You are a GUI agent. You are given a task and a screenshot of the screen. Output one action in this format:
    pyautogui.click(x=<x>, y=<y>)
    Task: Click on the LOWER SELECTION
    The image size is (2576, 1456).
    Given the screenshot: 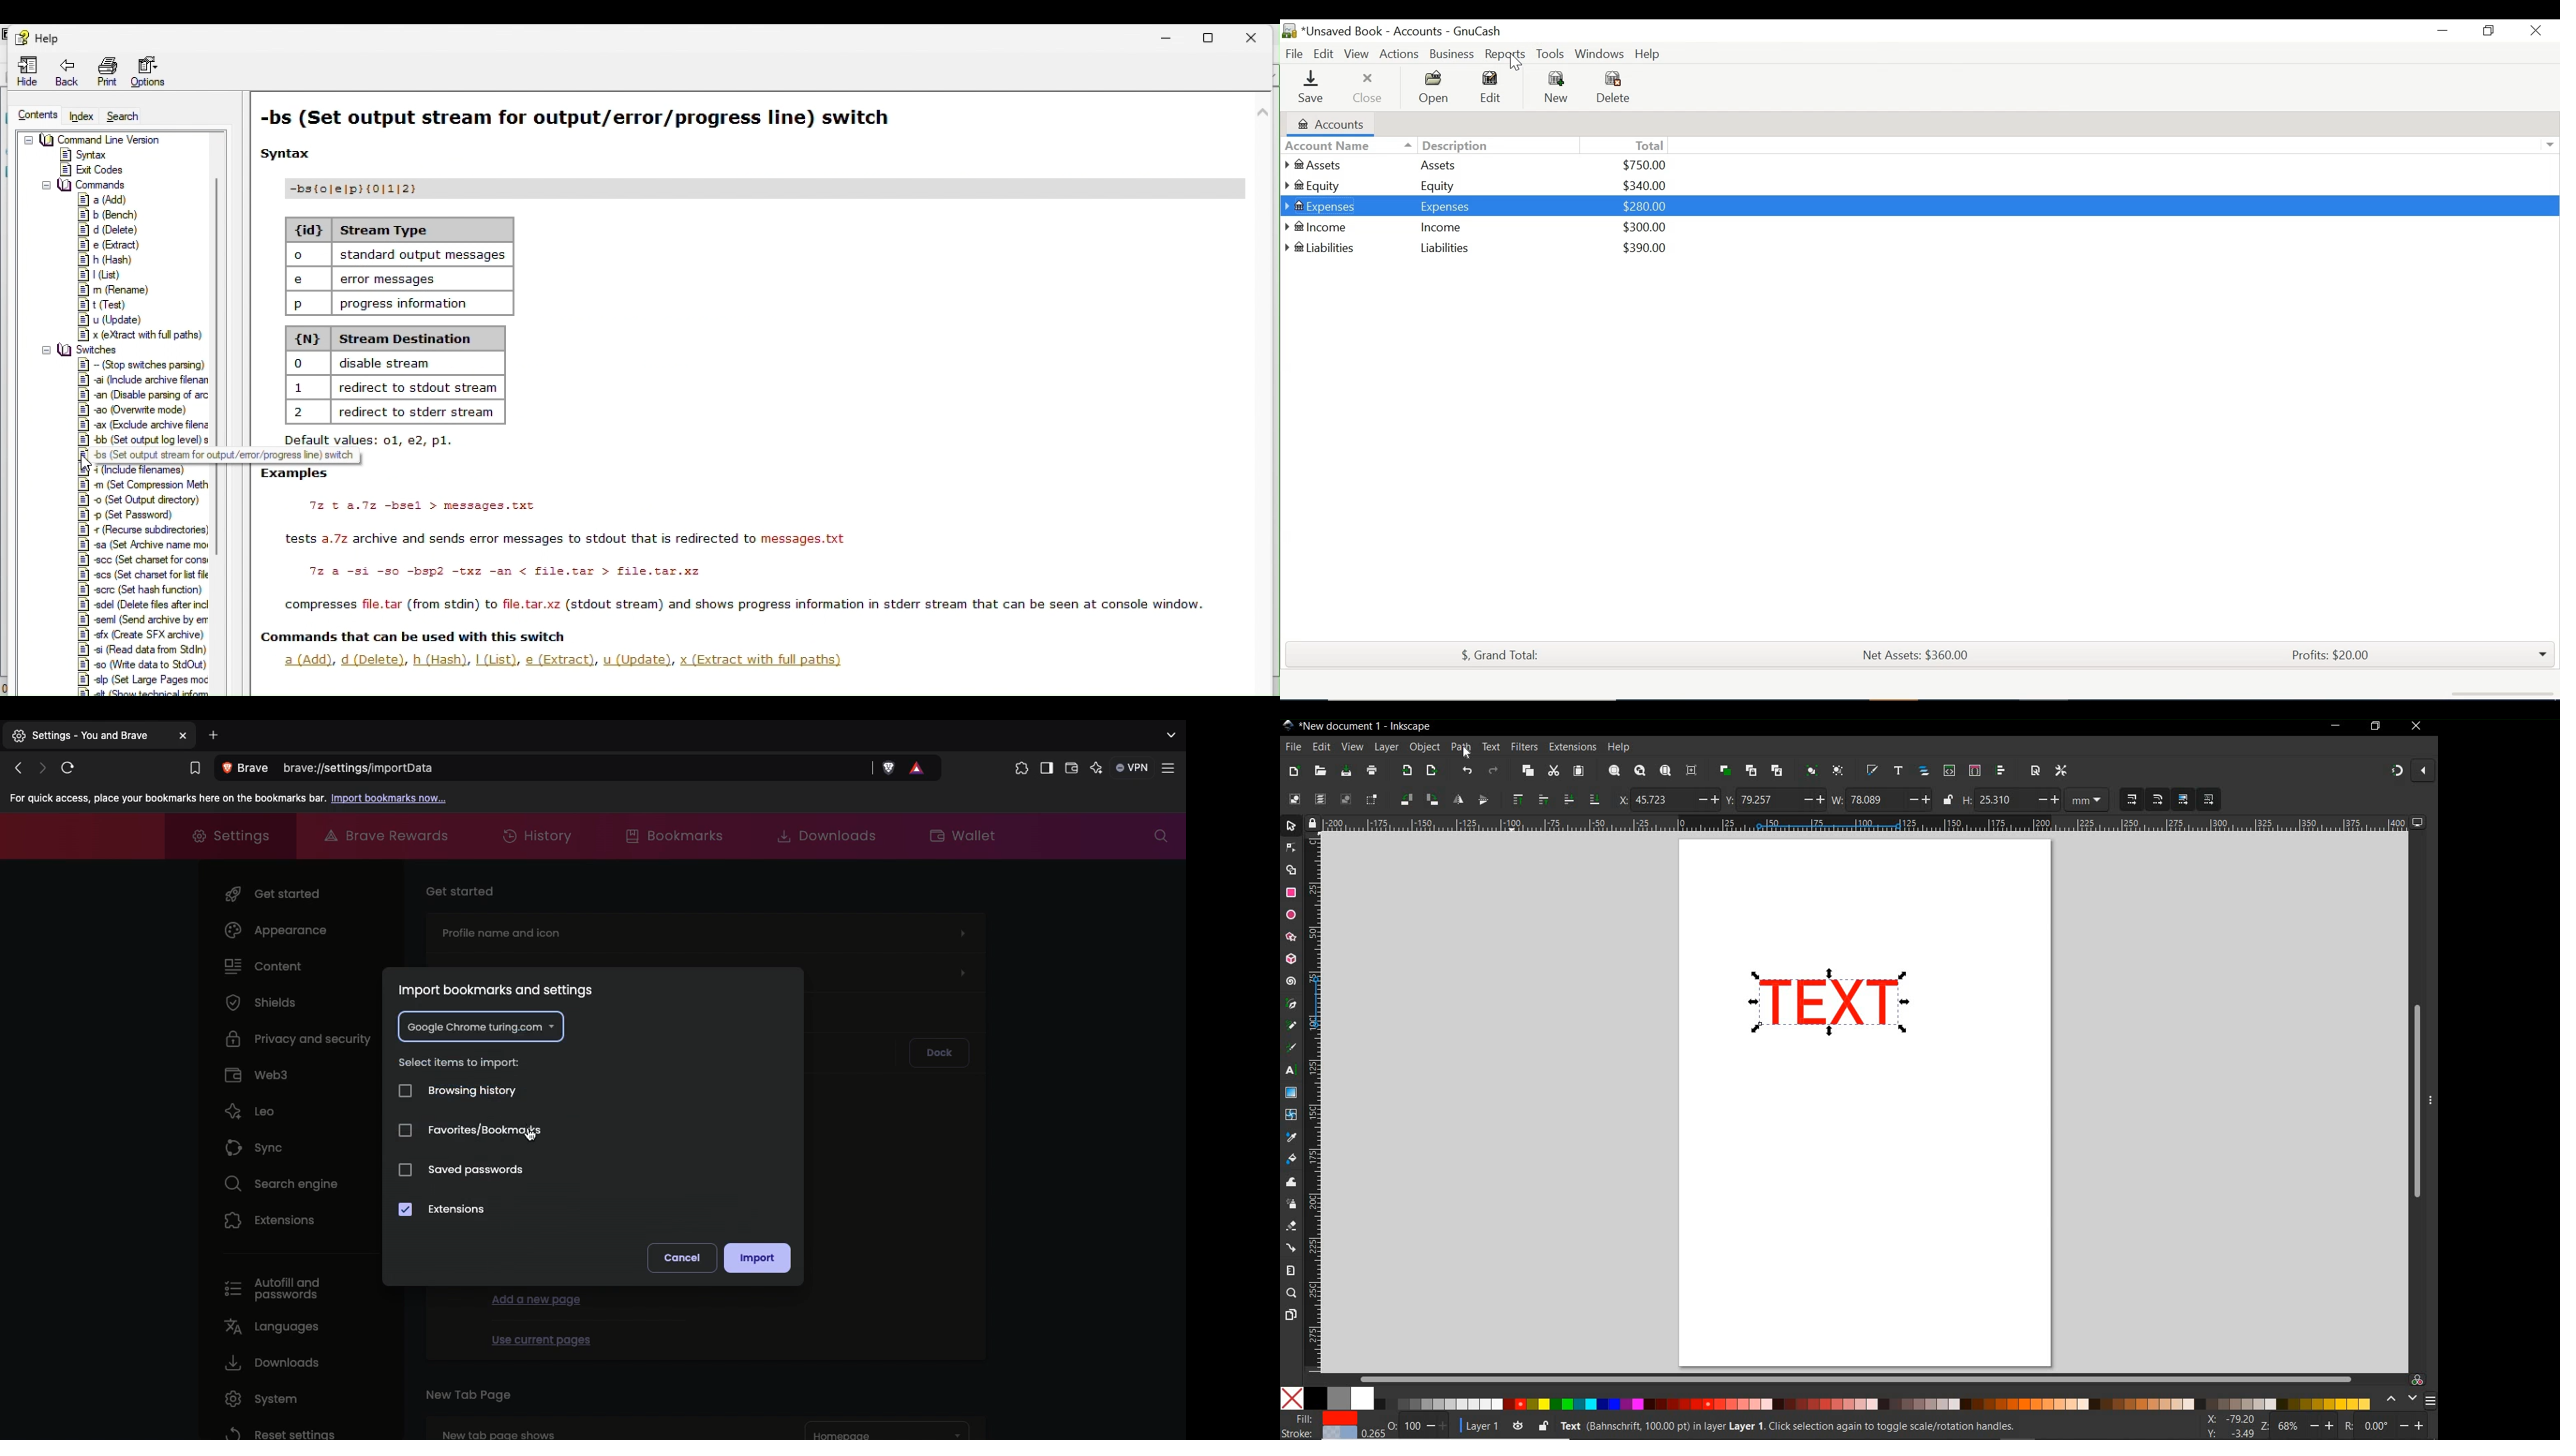 What is the action you would take?
    pyautogui.click(x=1580, y=799)
    